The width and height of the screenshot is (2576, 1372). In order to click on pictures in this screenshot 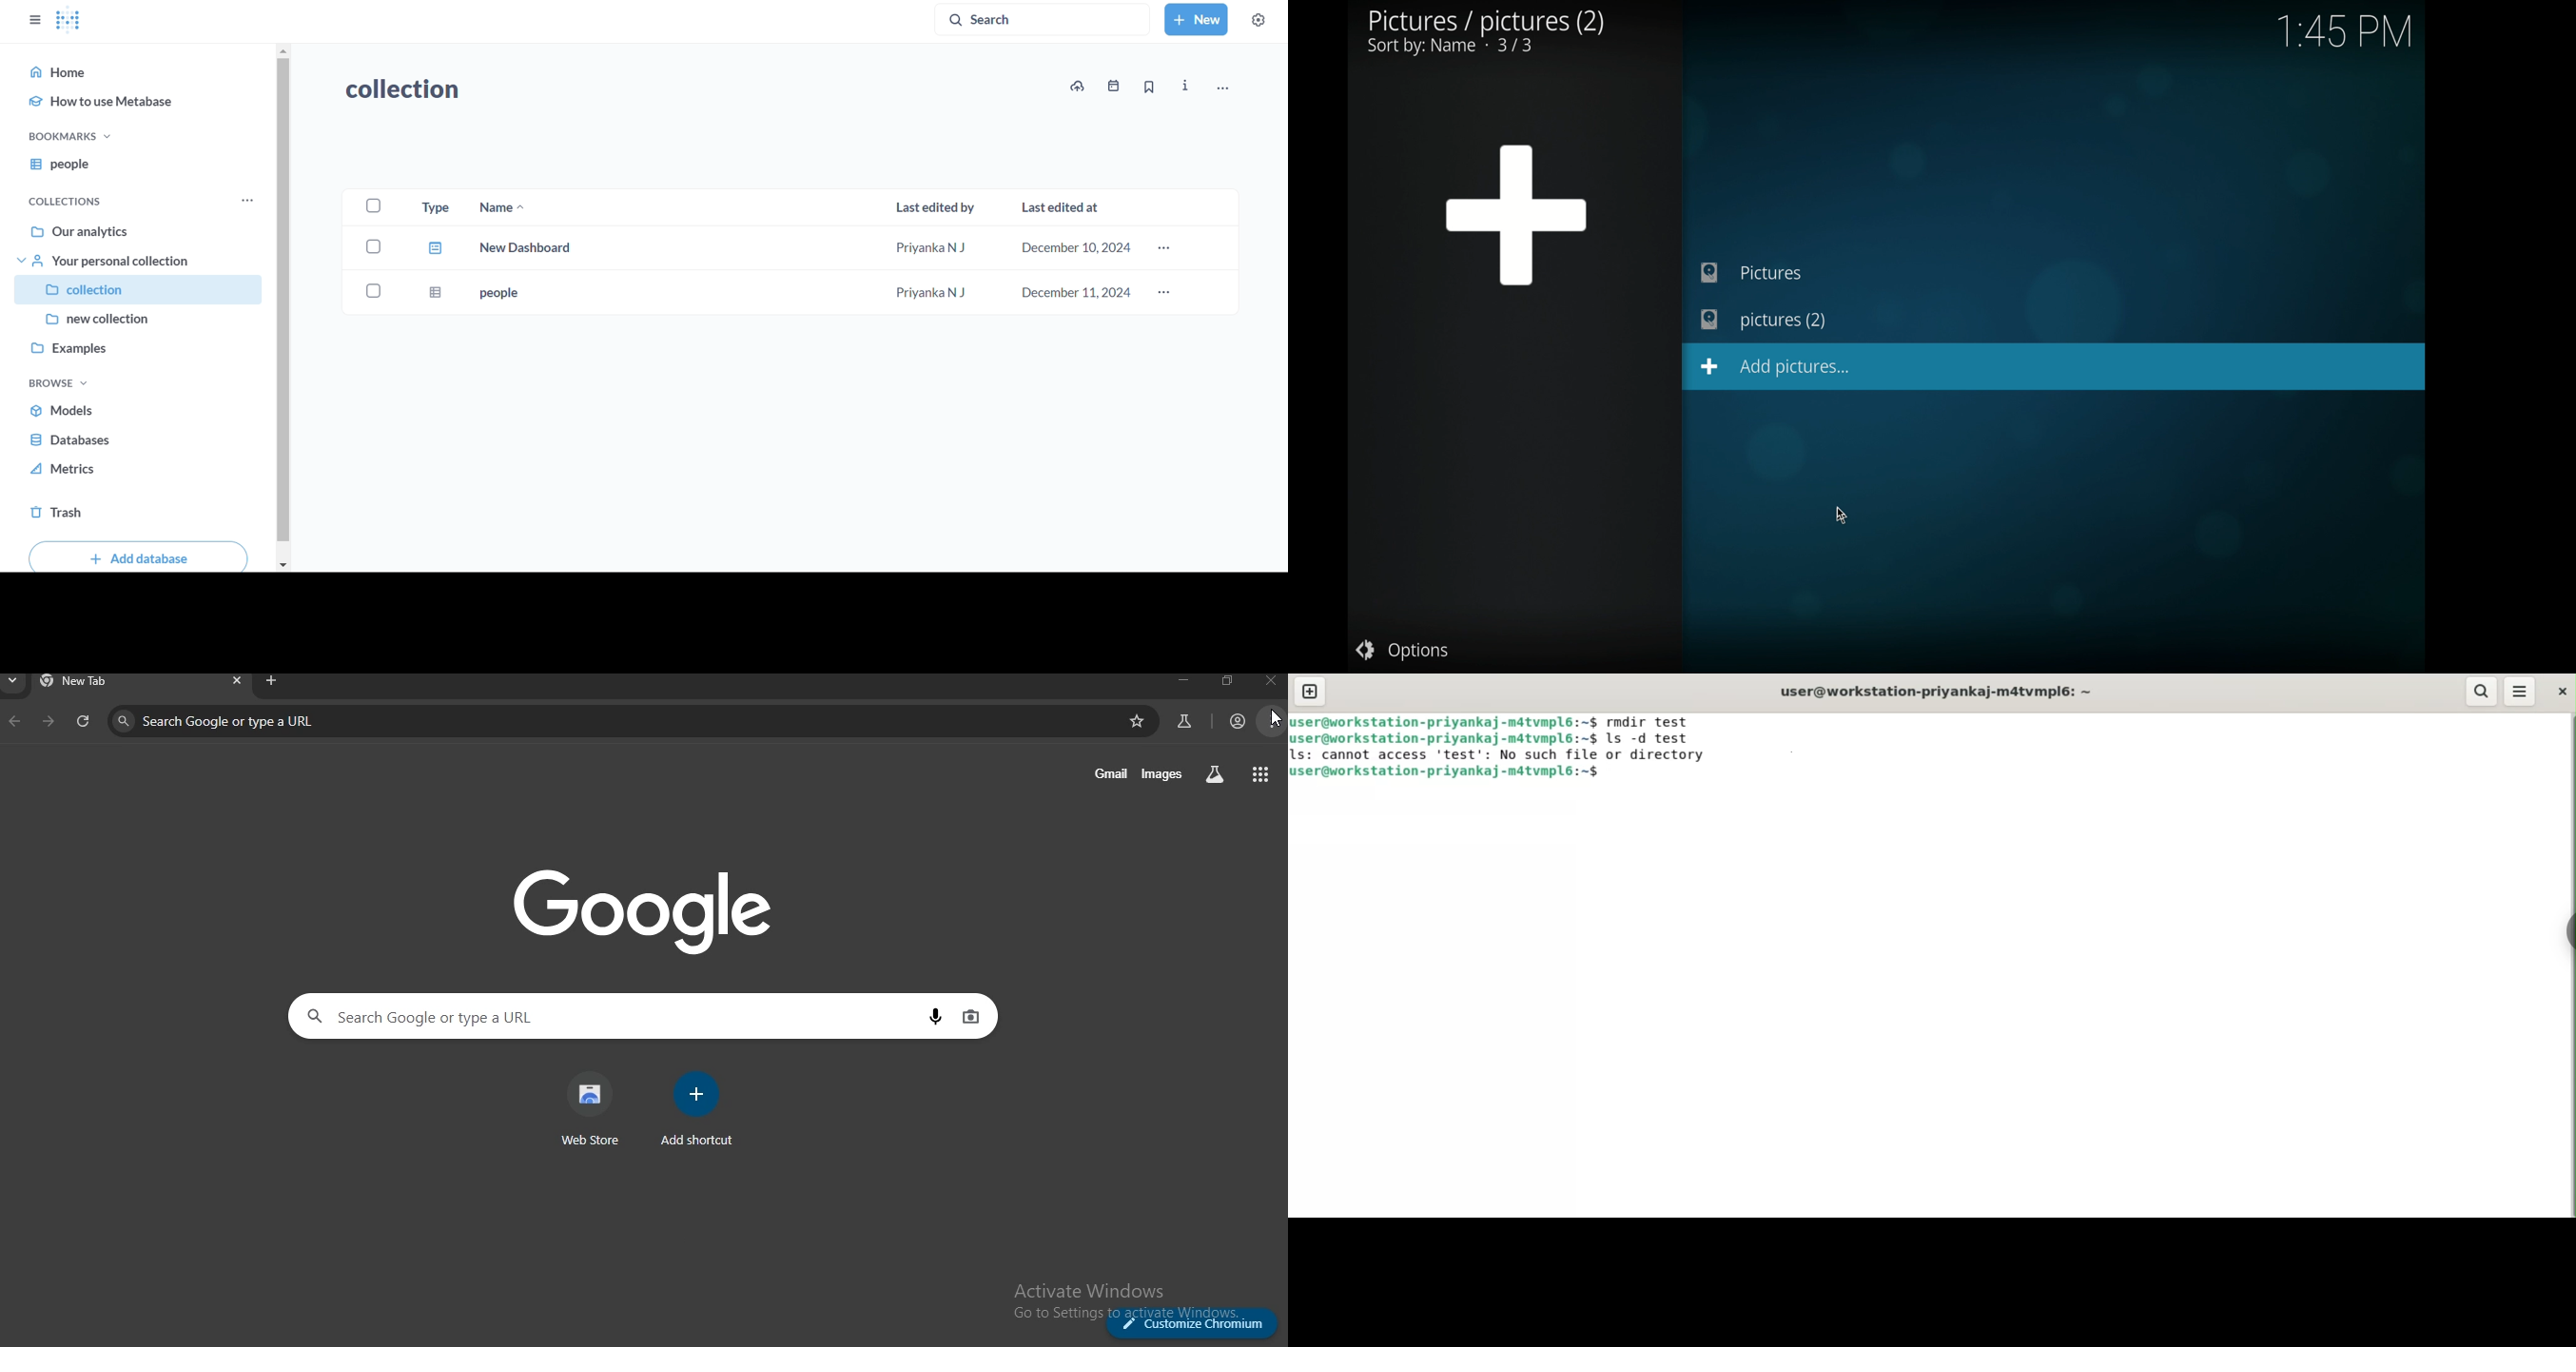, I will do `click(1753, 273)`.